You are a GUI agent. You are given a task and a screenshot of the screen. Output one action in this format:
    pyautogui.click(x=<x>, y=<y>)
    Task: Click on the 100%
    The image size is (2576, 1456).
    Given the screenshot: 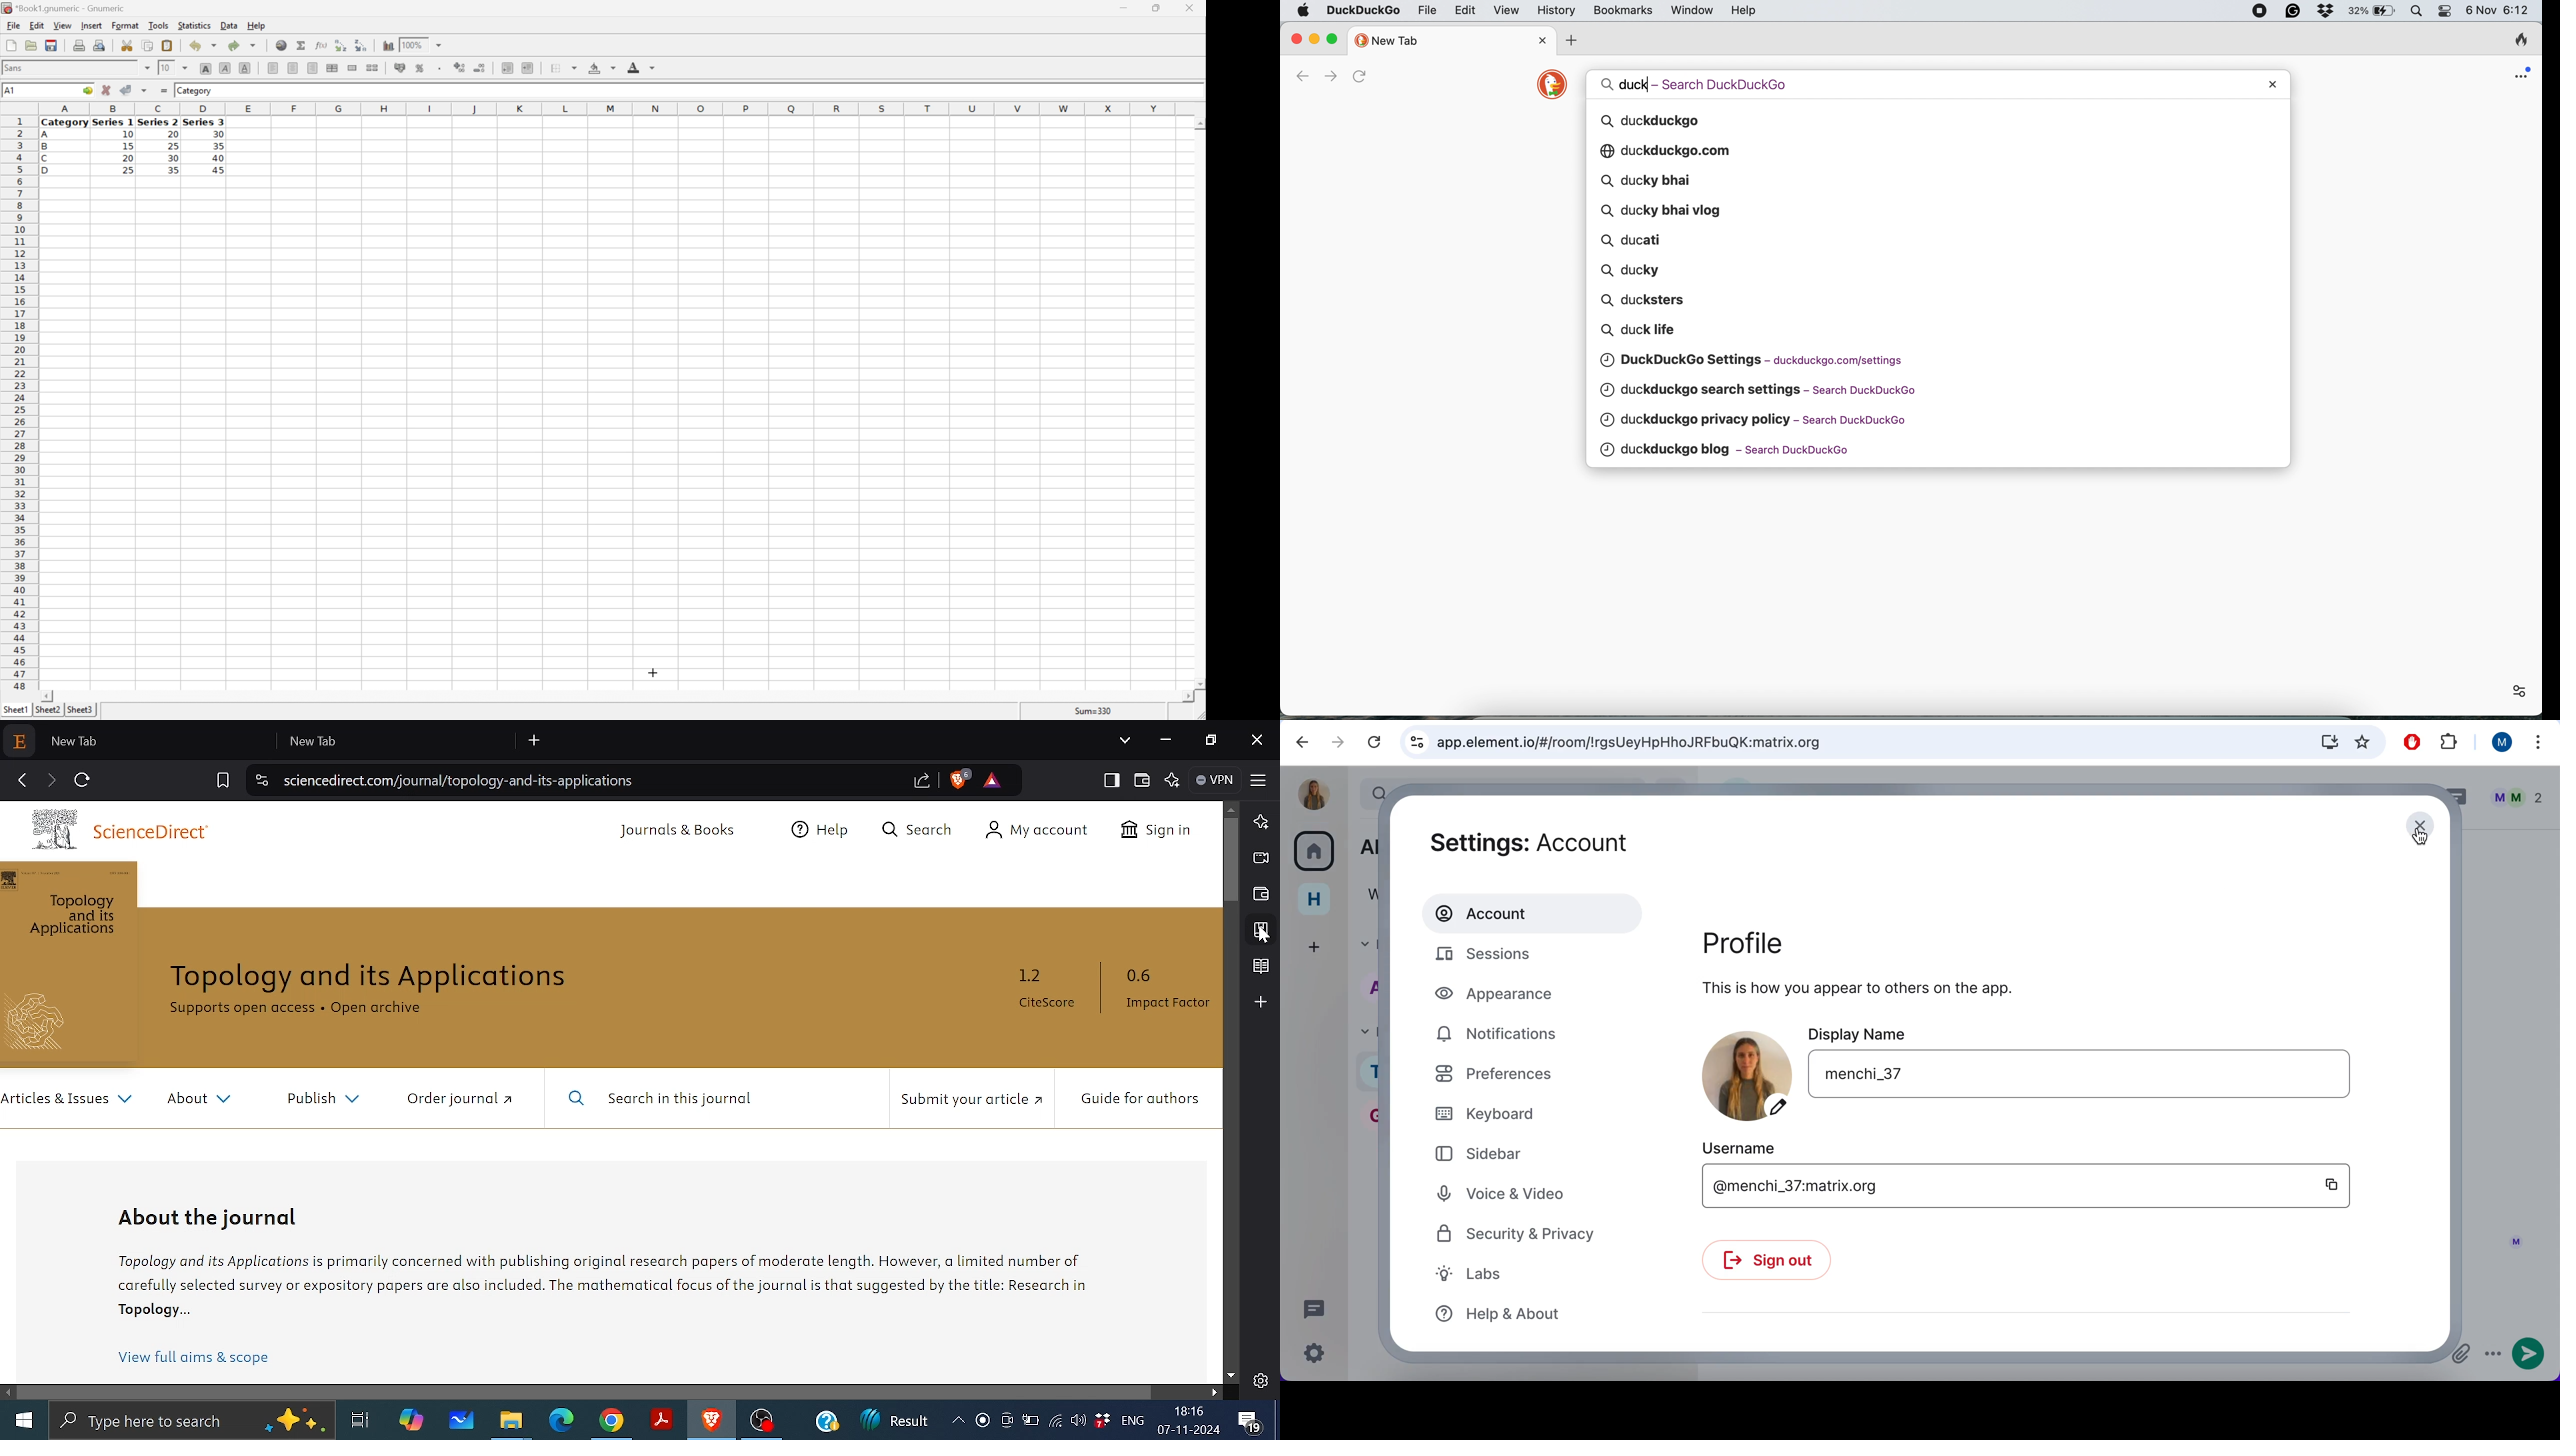 What is the action you would take?
    pyautogui.click(x=412, y=47)
    